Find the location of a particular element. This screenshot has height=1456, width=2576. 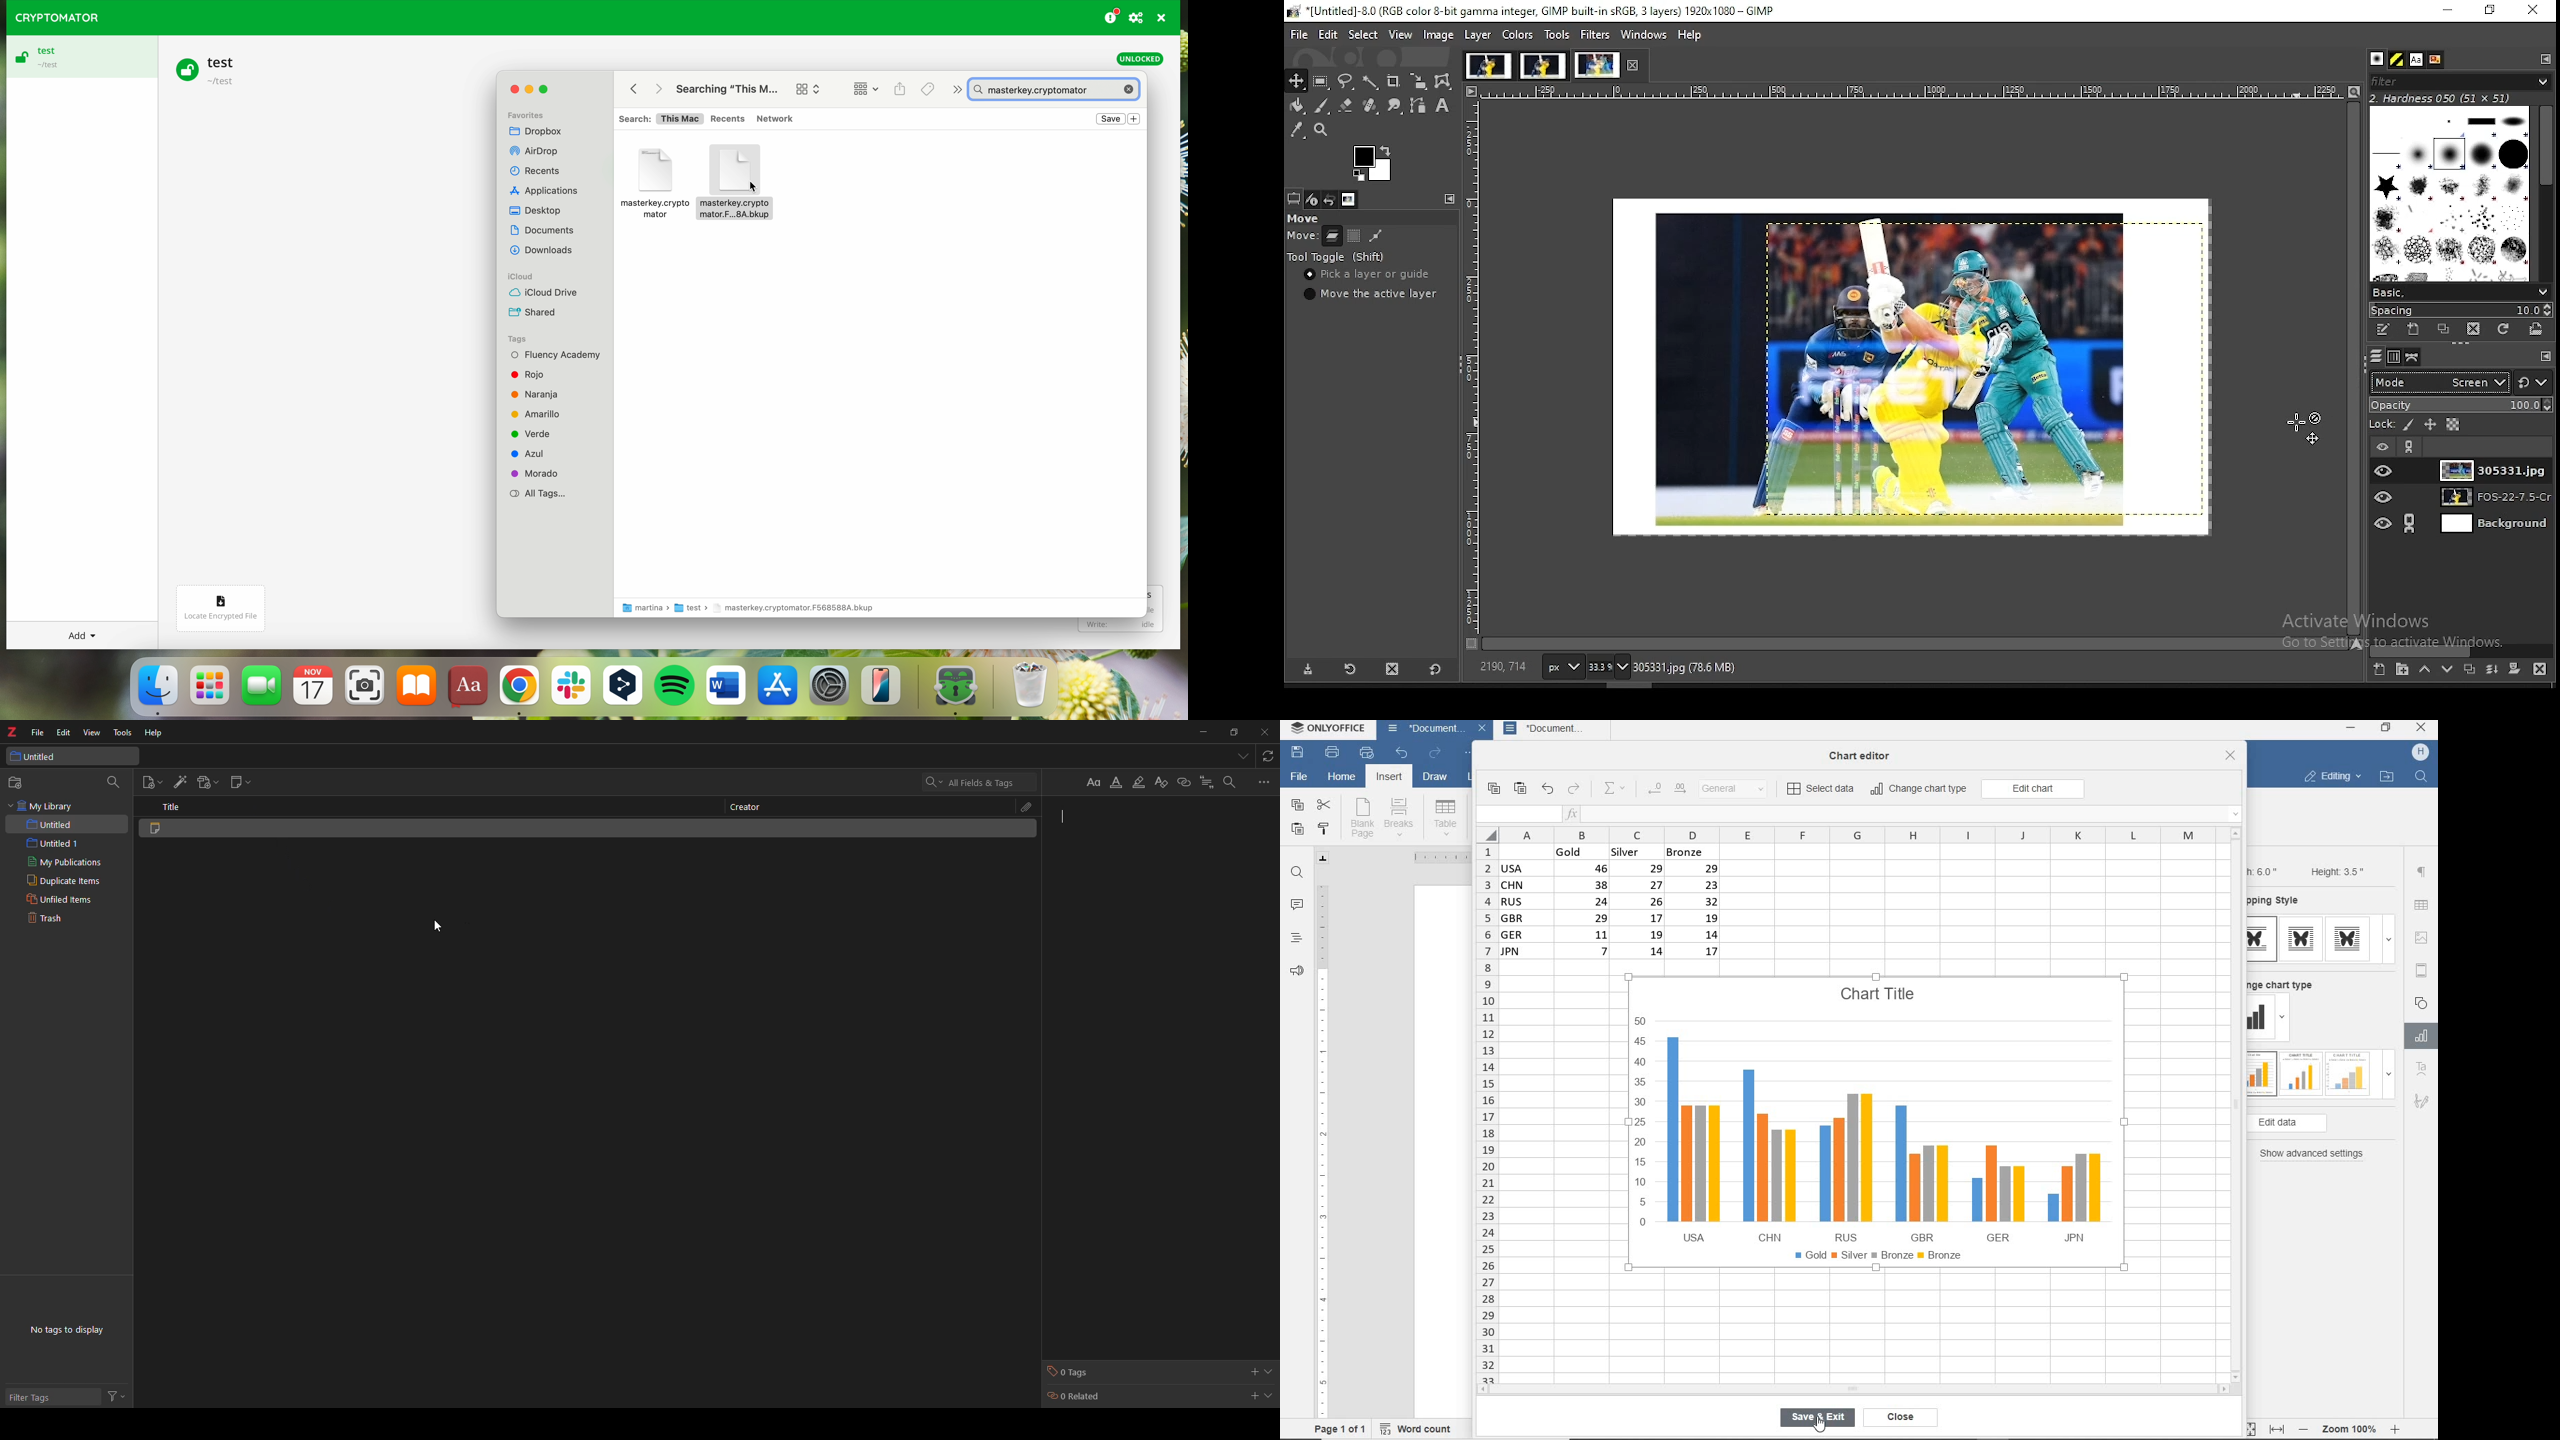

edit data is located at coordinates (2310, 1123).